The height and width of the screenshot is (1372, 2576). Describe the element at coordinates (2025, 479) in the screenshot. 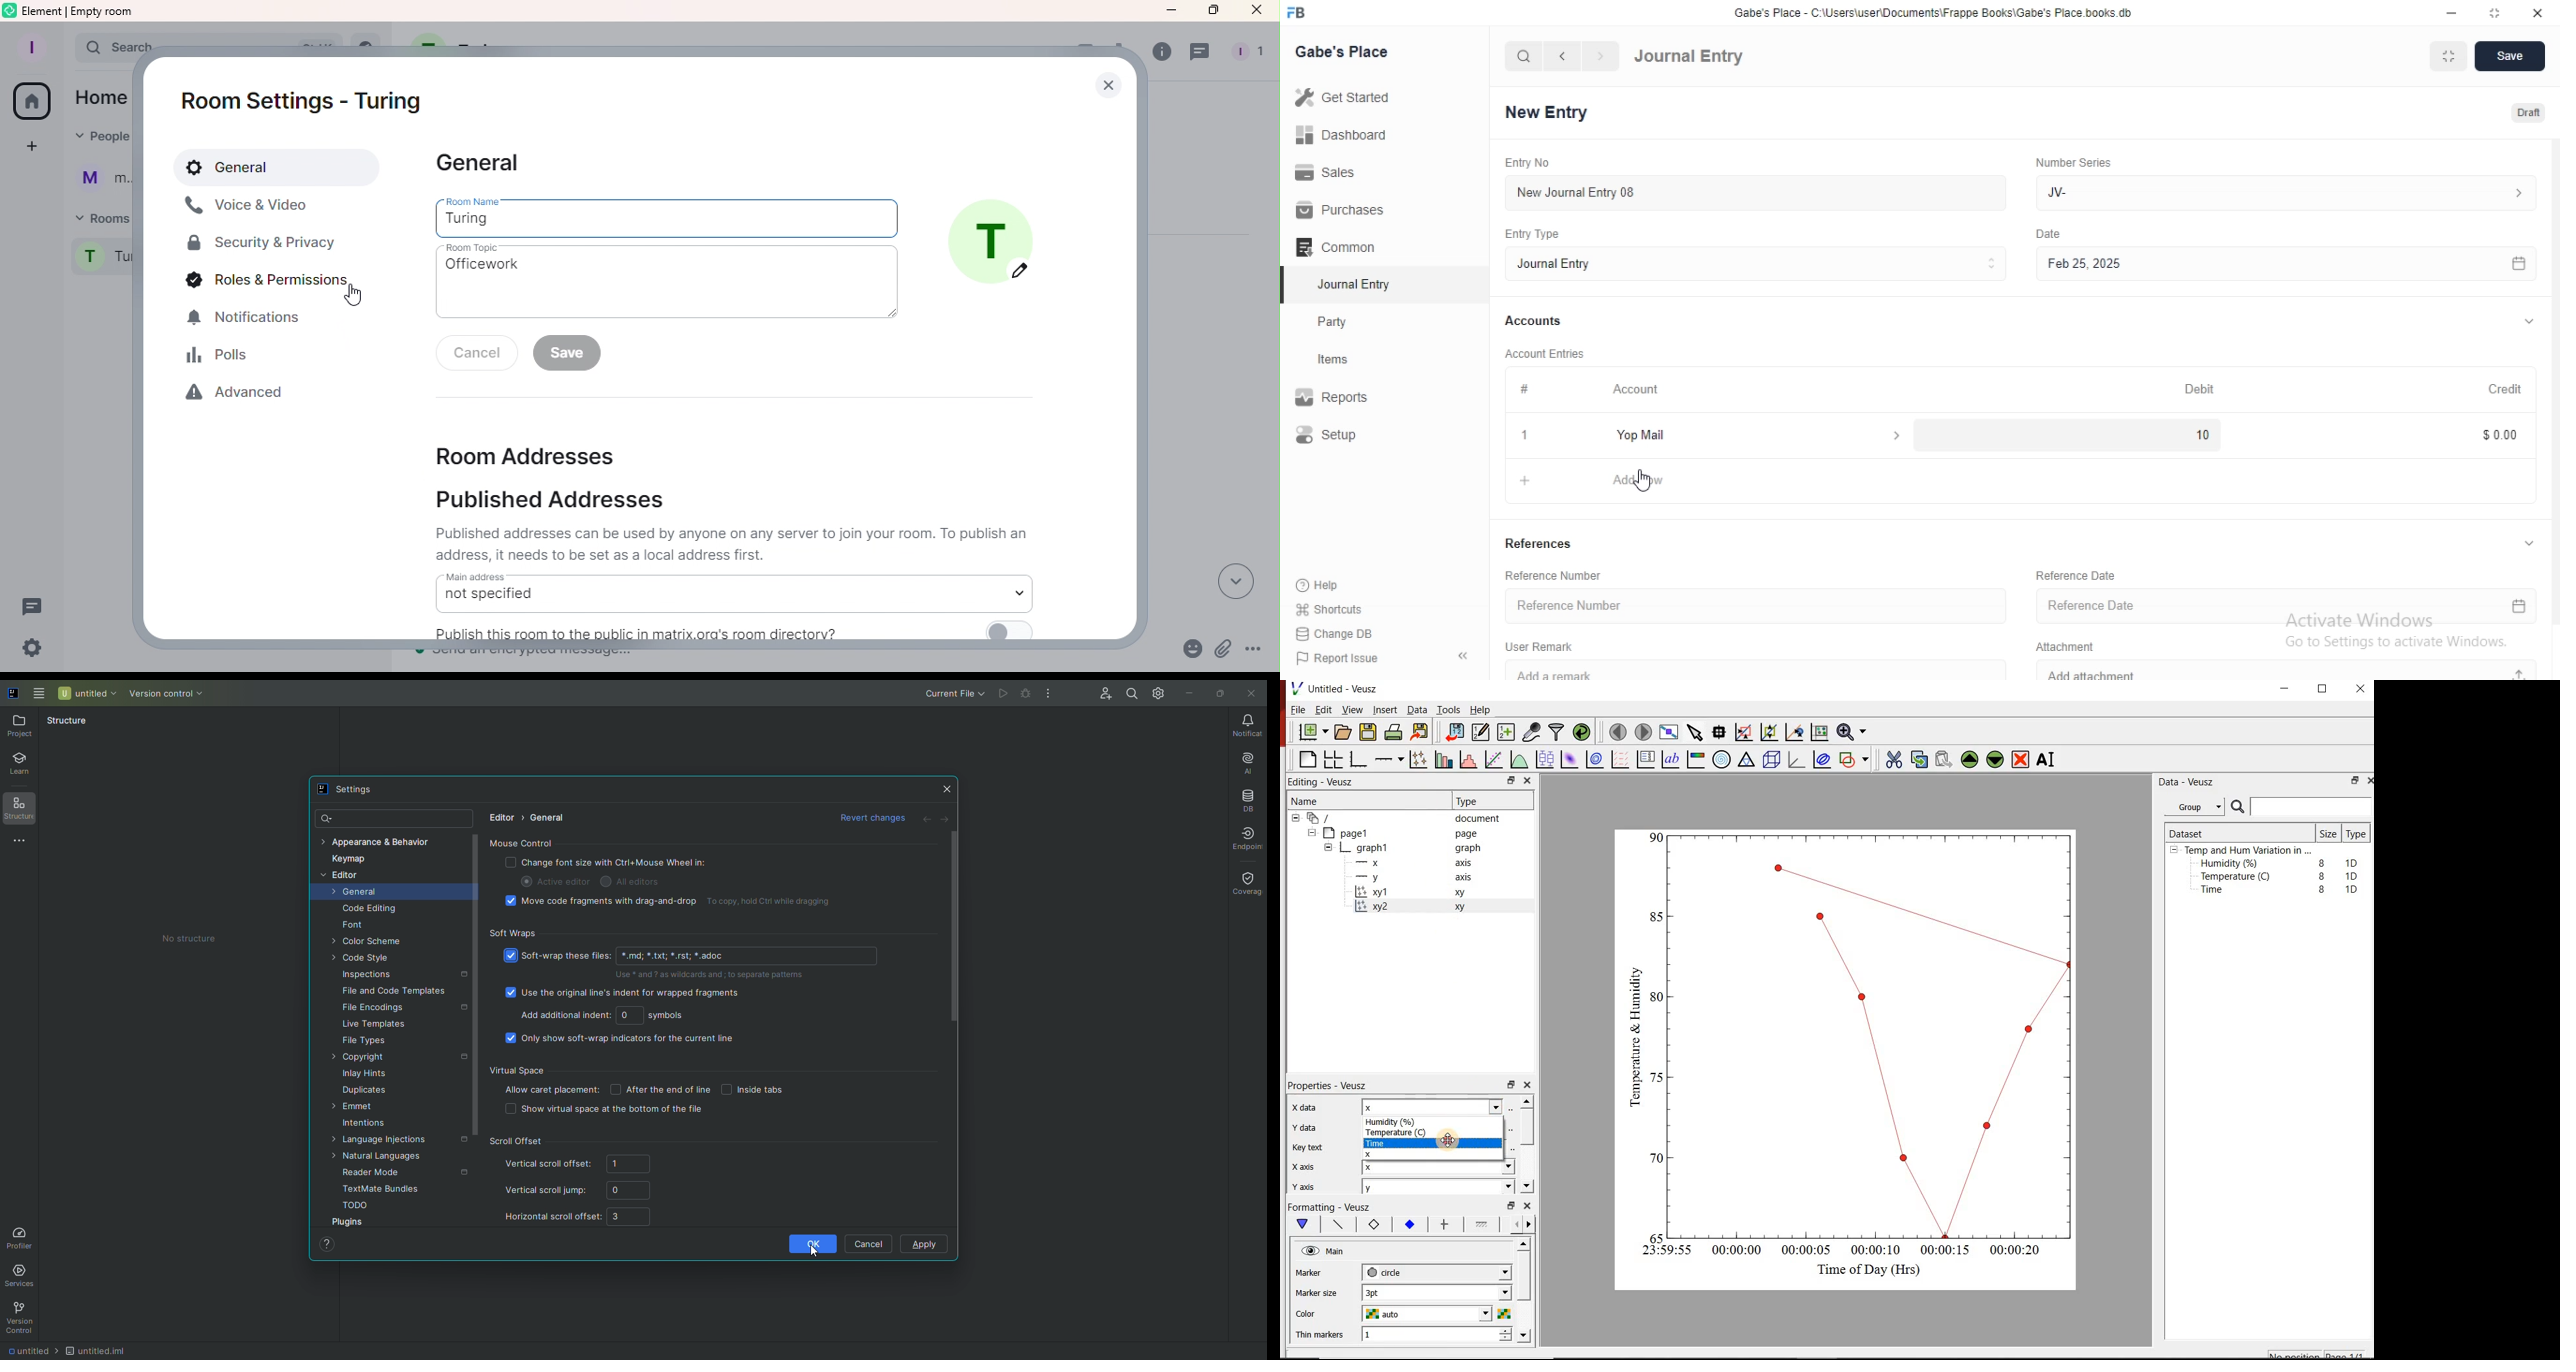

I see `+ Add Row` at that location.